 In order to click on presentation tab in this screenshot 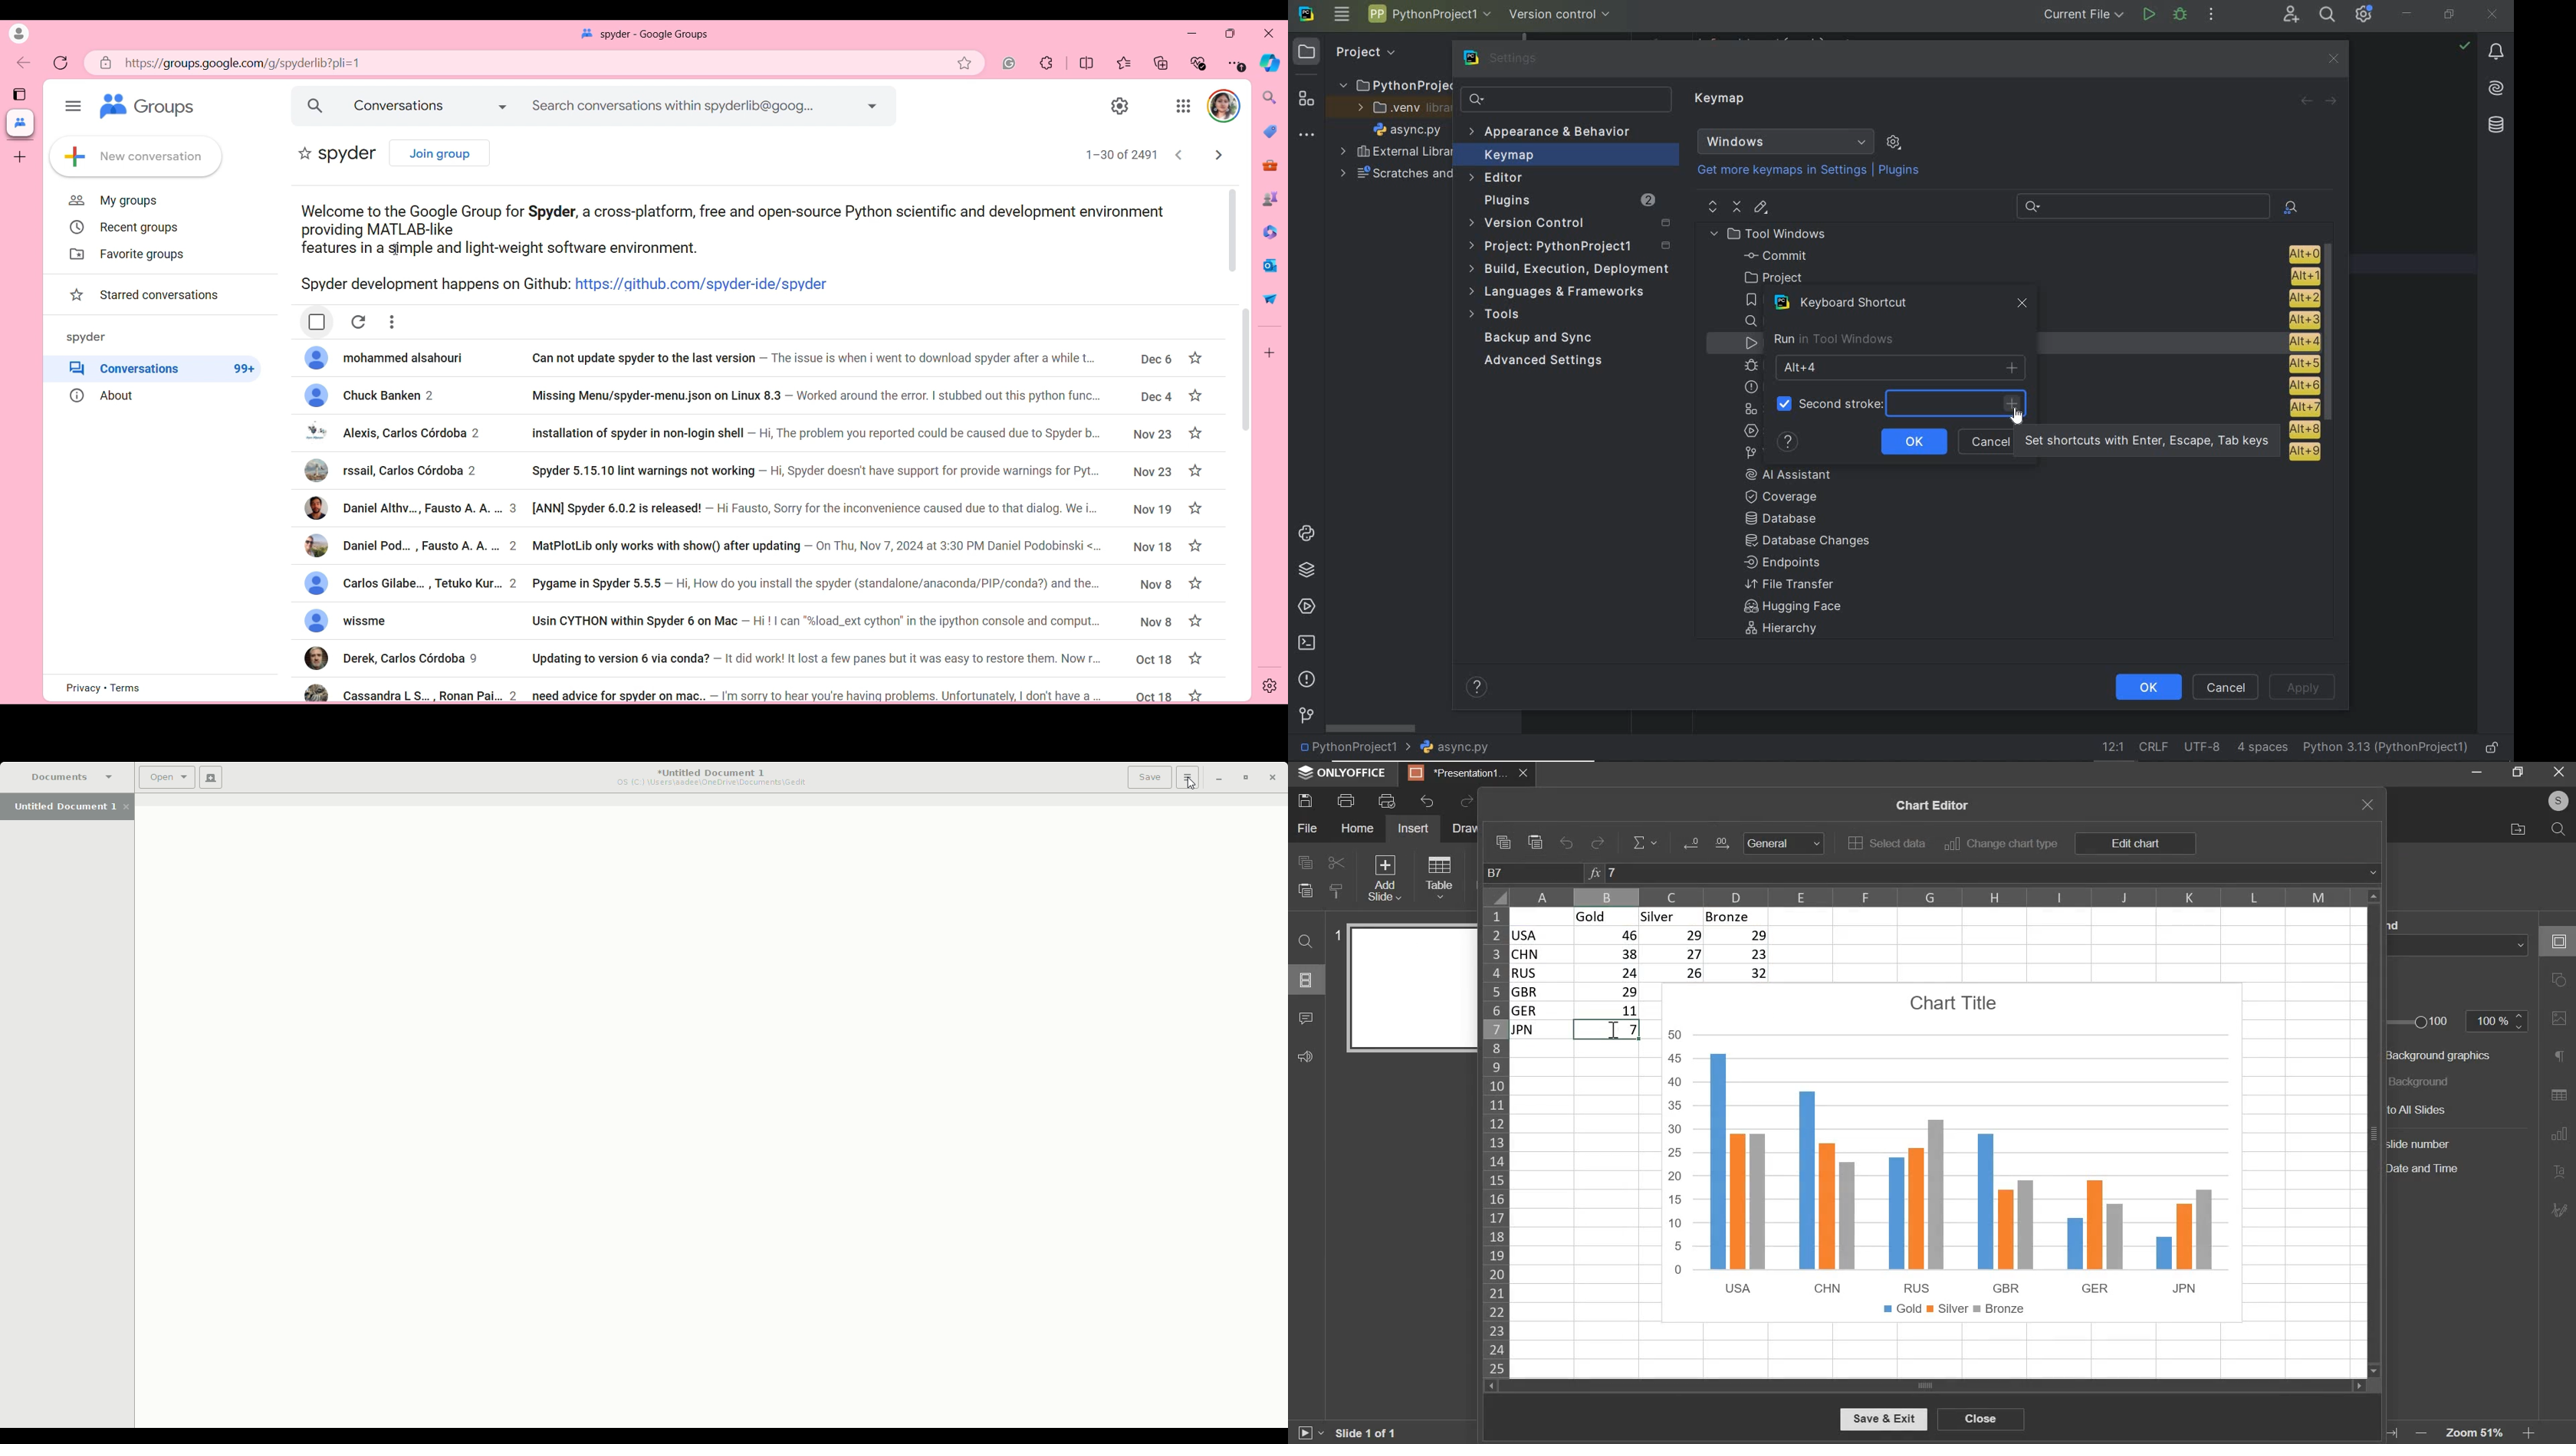, I will do `click(1460, 773)`.